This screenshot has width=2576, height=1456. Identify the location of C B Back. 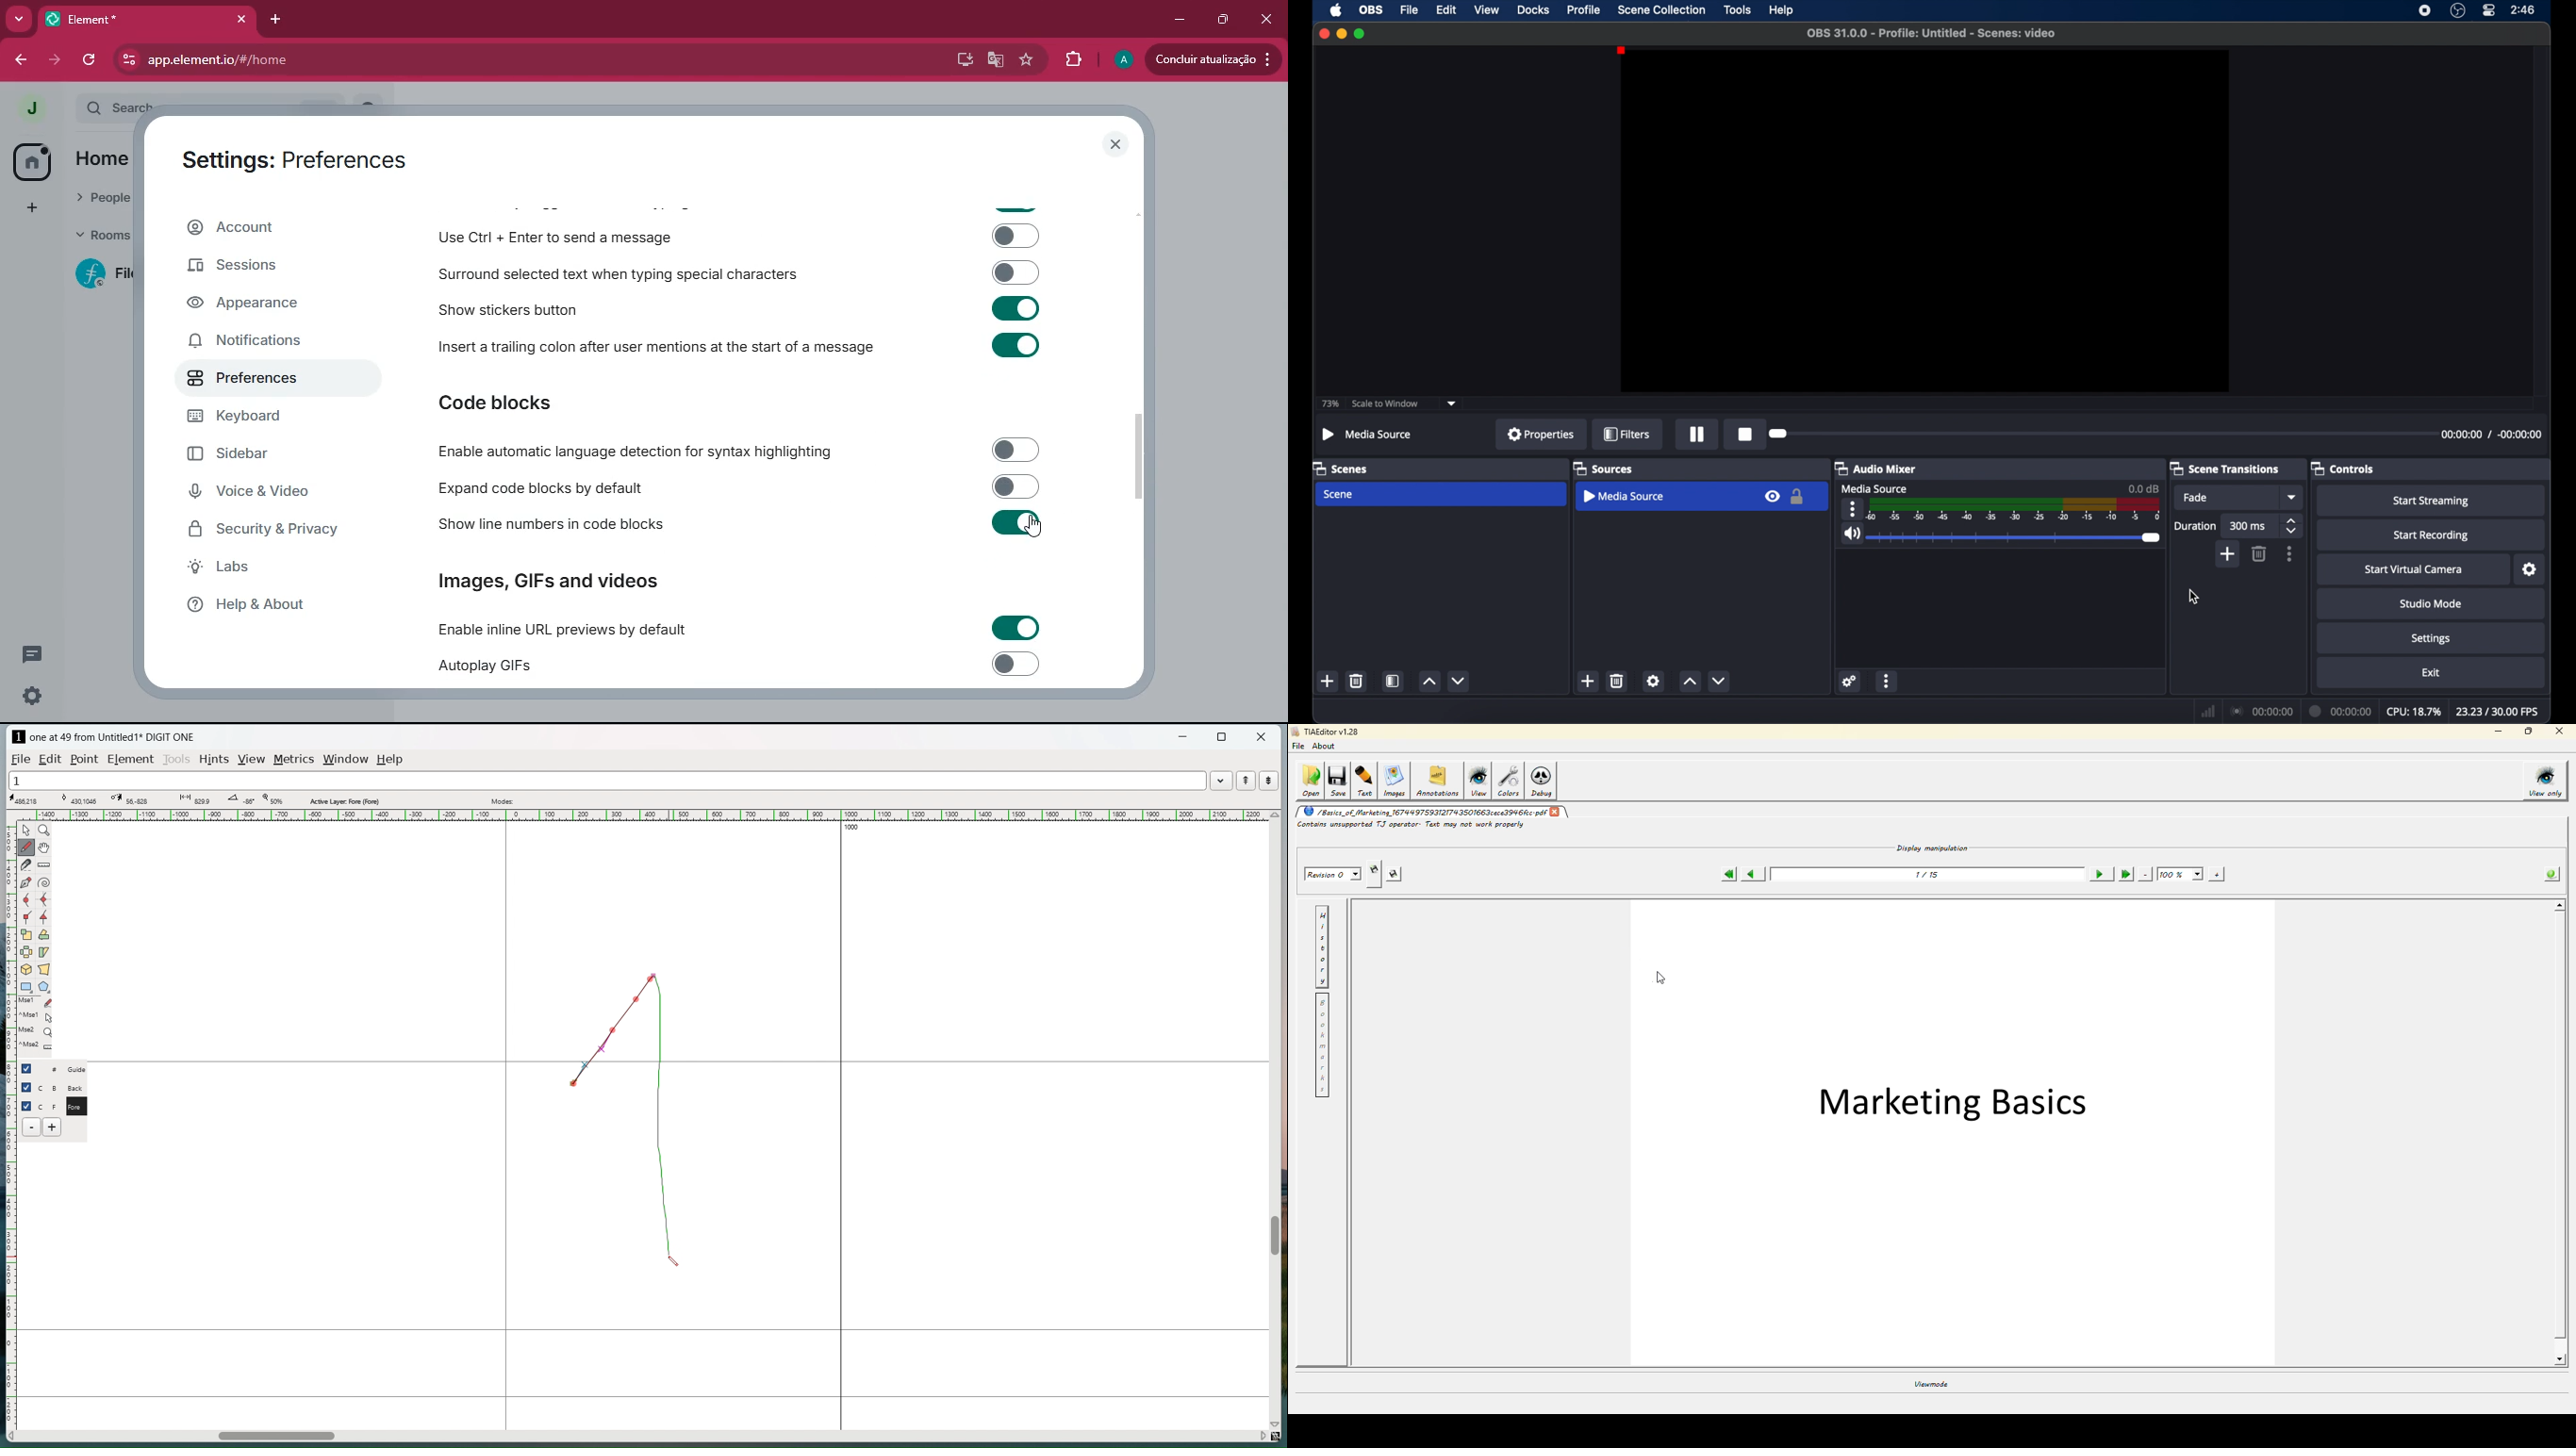
(62, 1086).